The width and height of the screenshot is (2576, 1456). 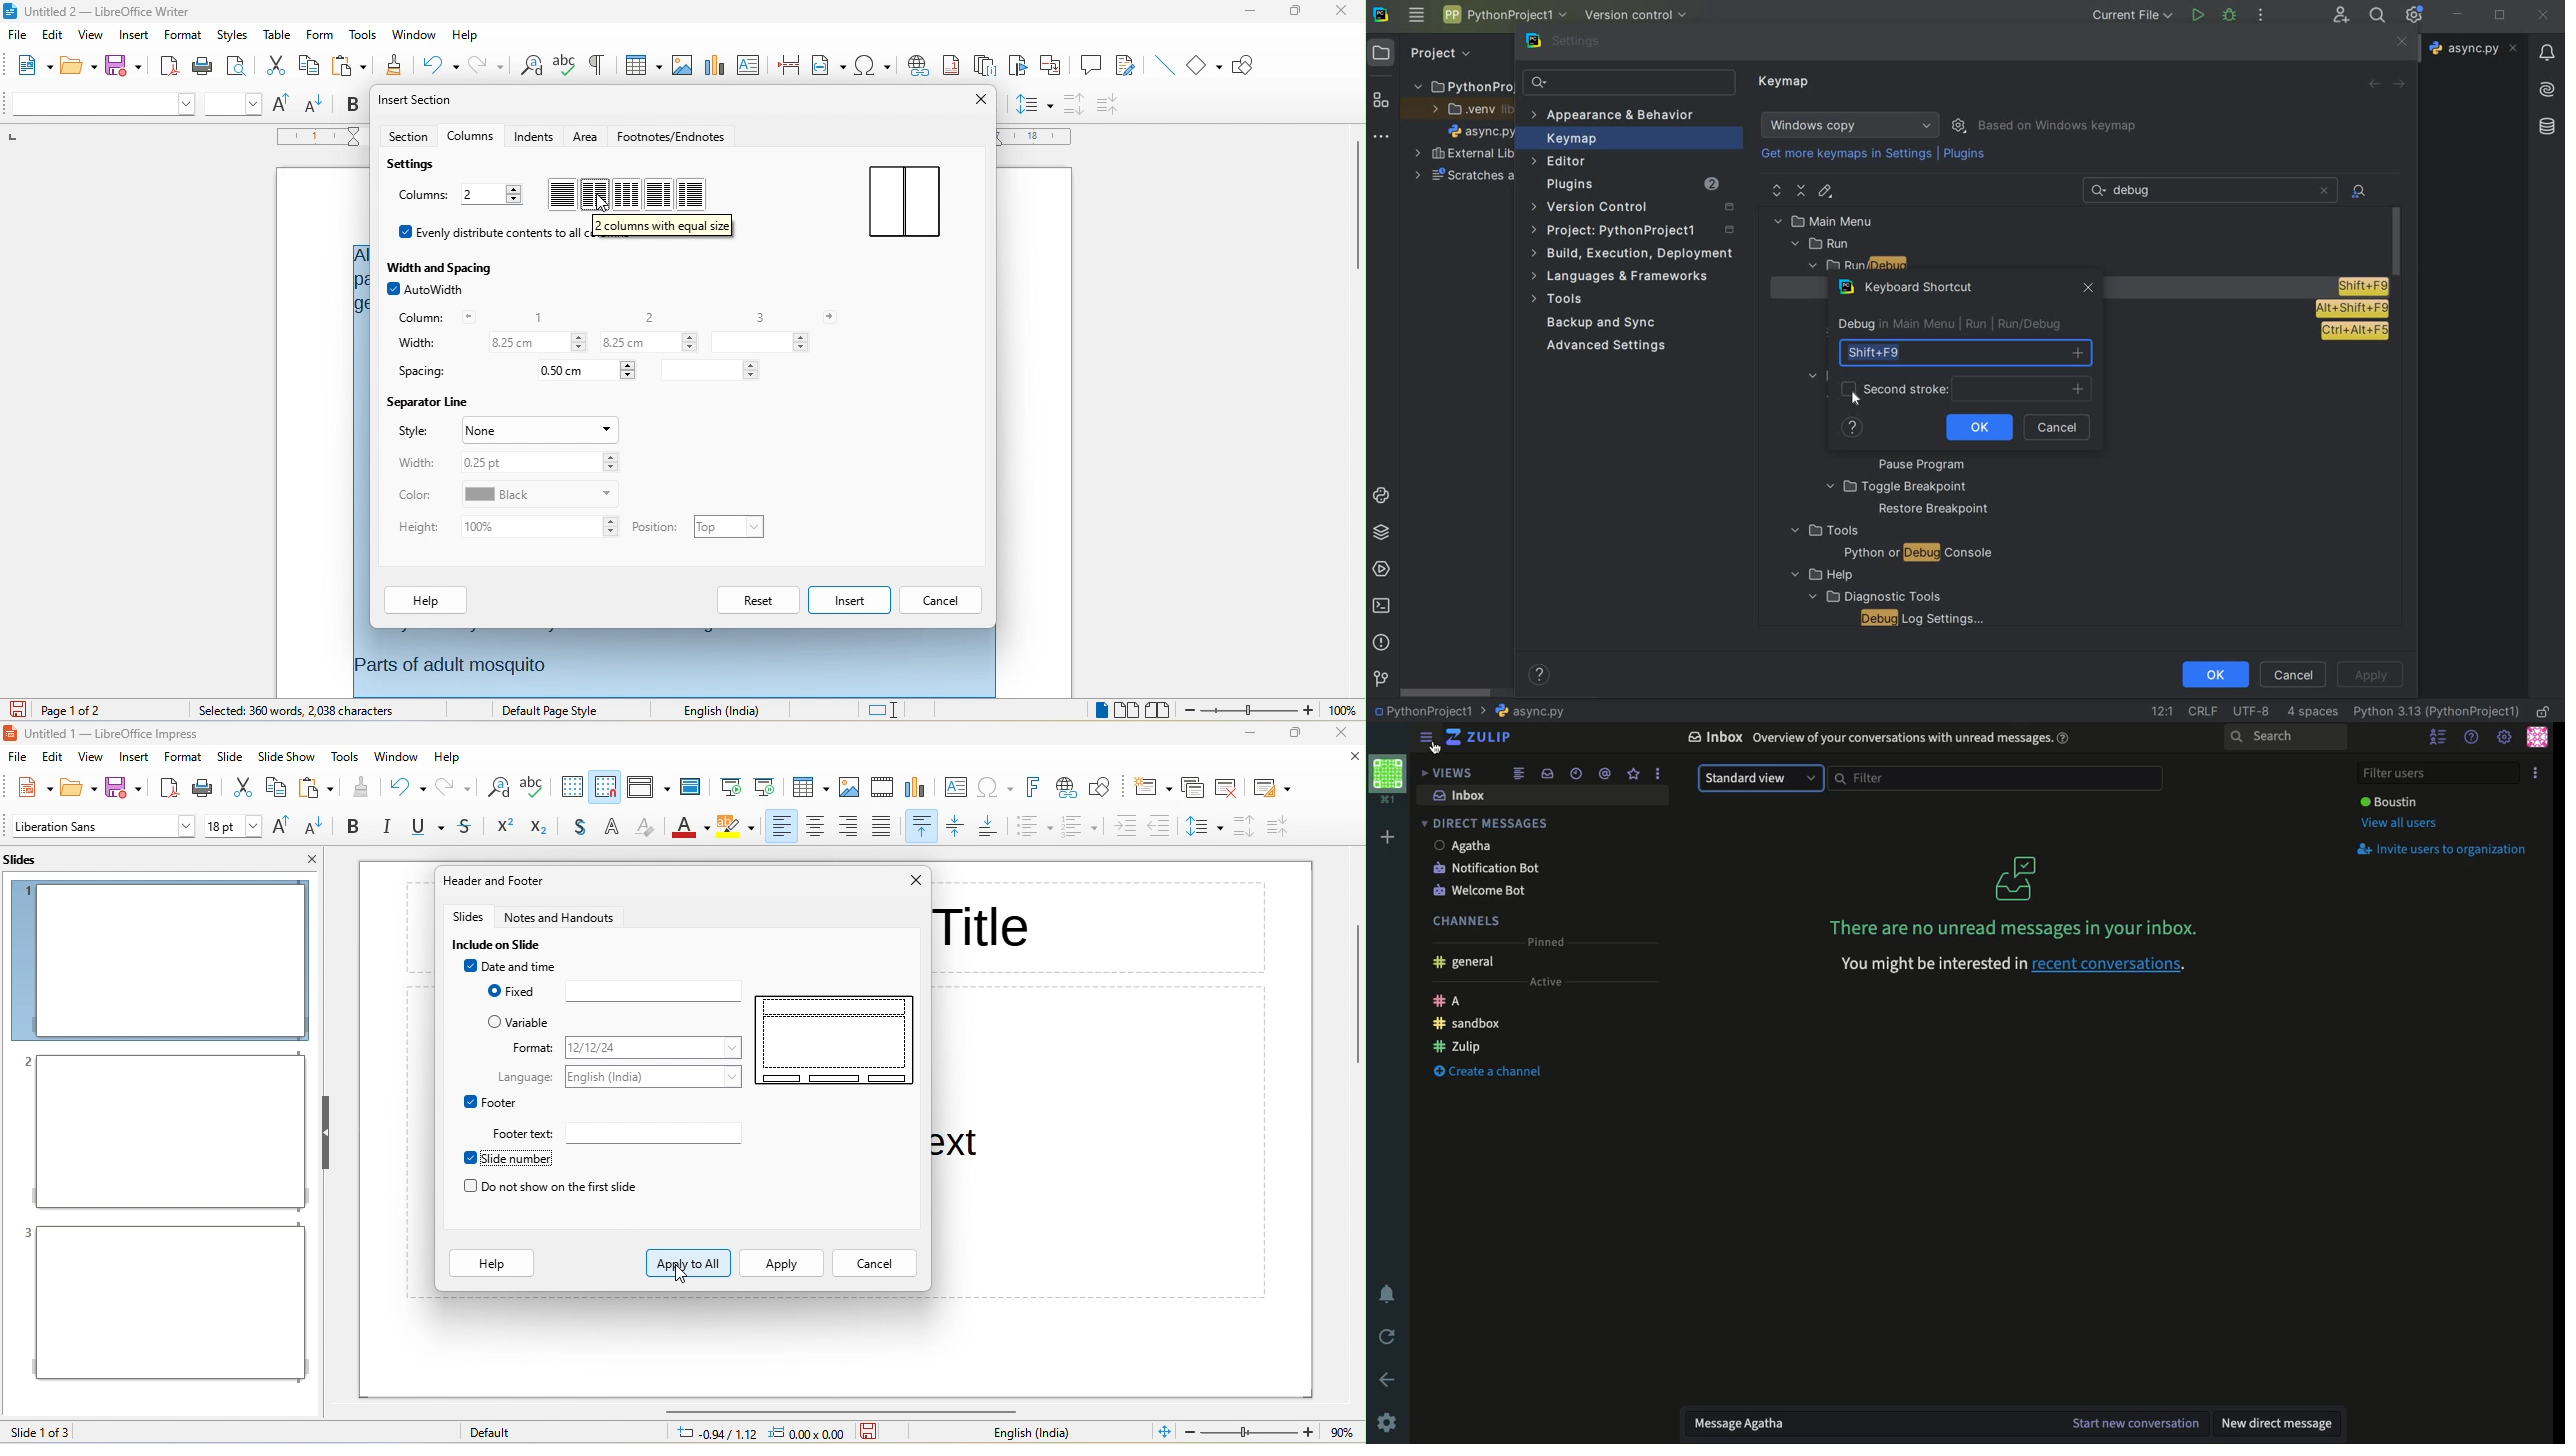 What do you see at coordinates (1381, 679) in the screenshot?
I see `version control` at bounding box center [1381, 679].